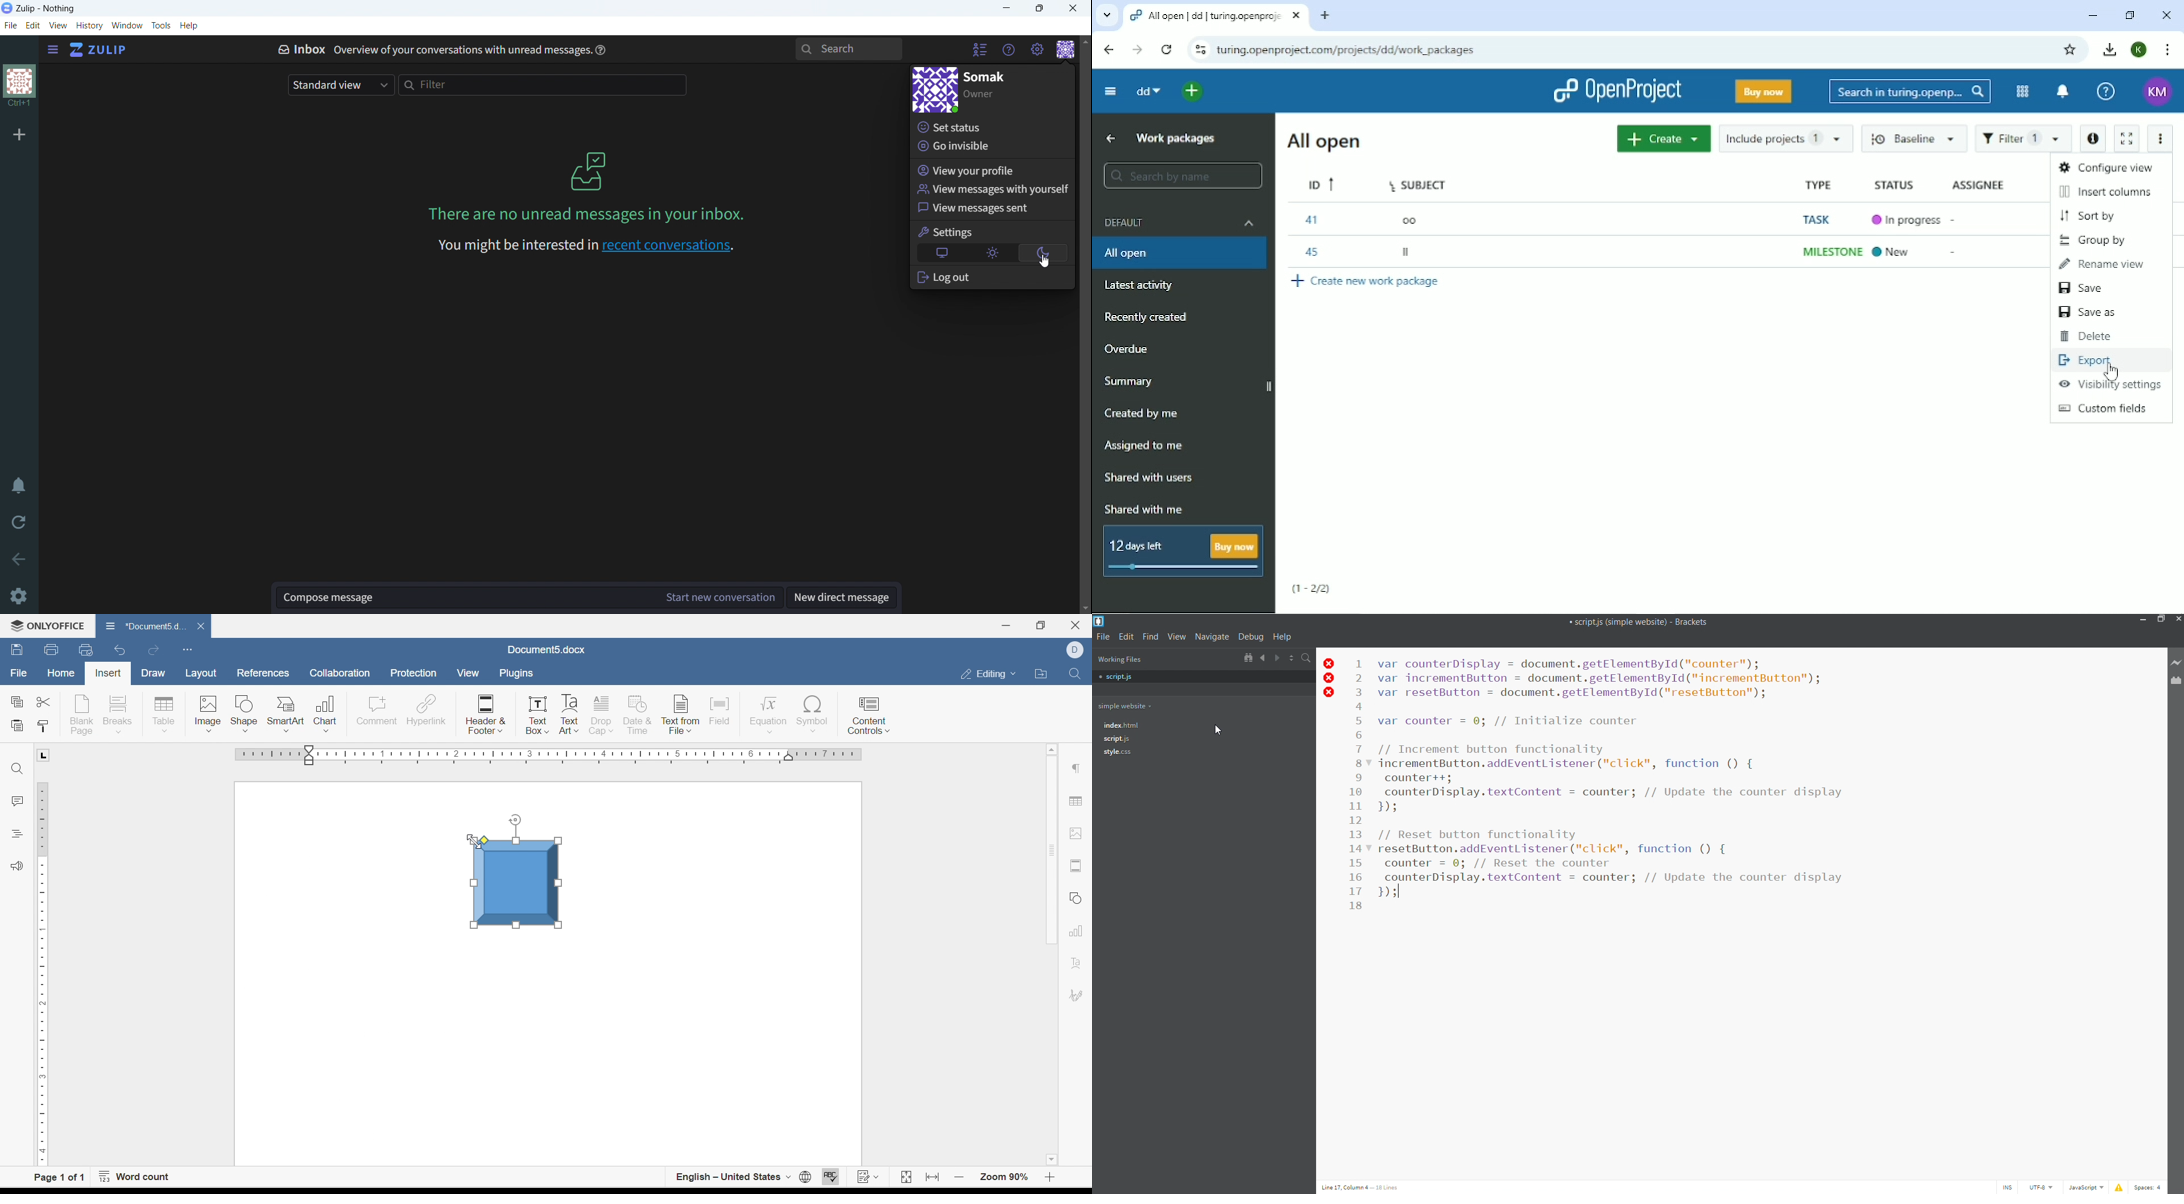 This screenshot has height=1204, width=2184. Describe the element at coordinates (1101, 622) in the screenshot. I see `brackets` at that location.